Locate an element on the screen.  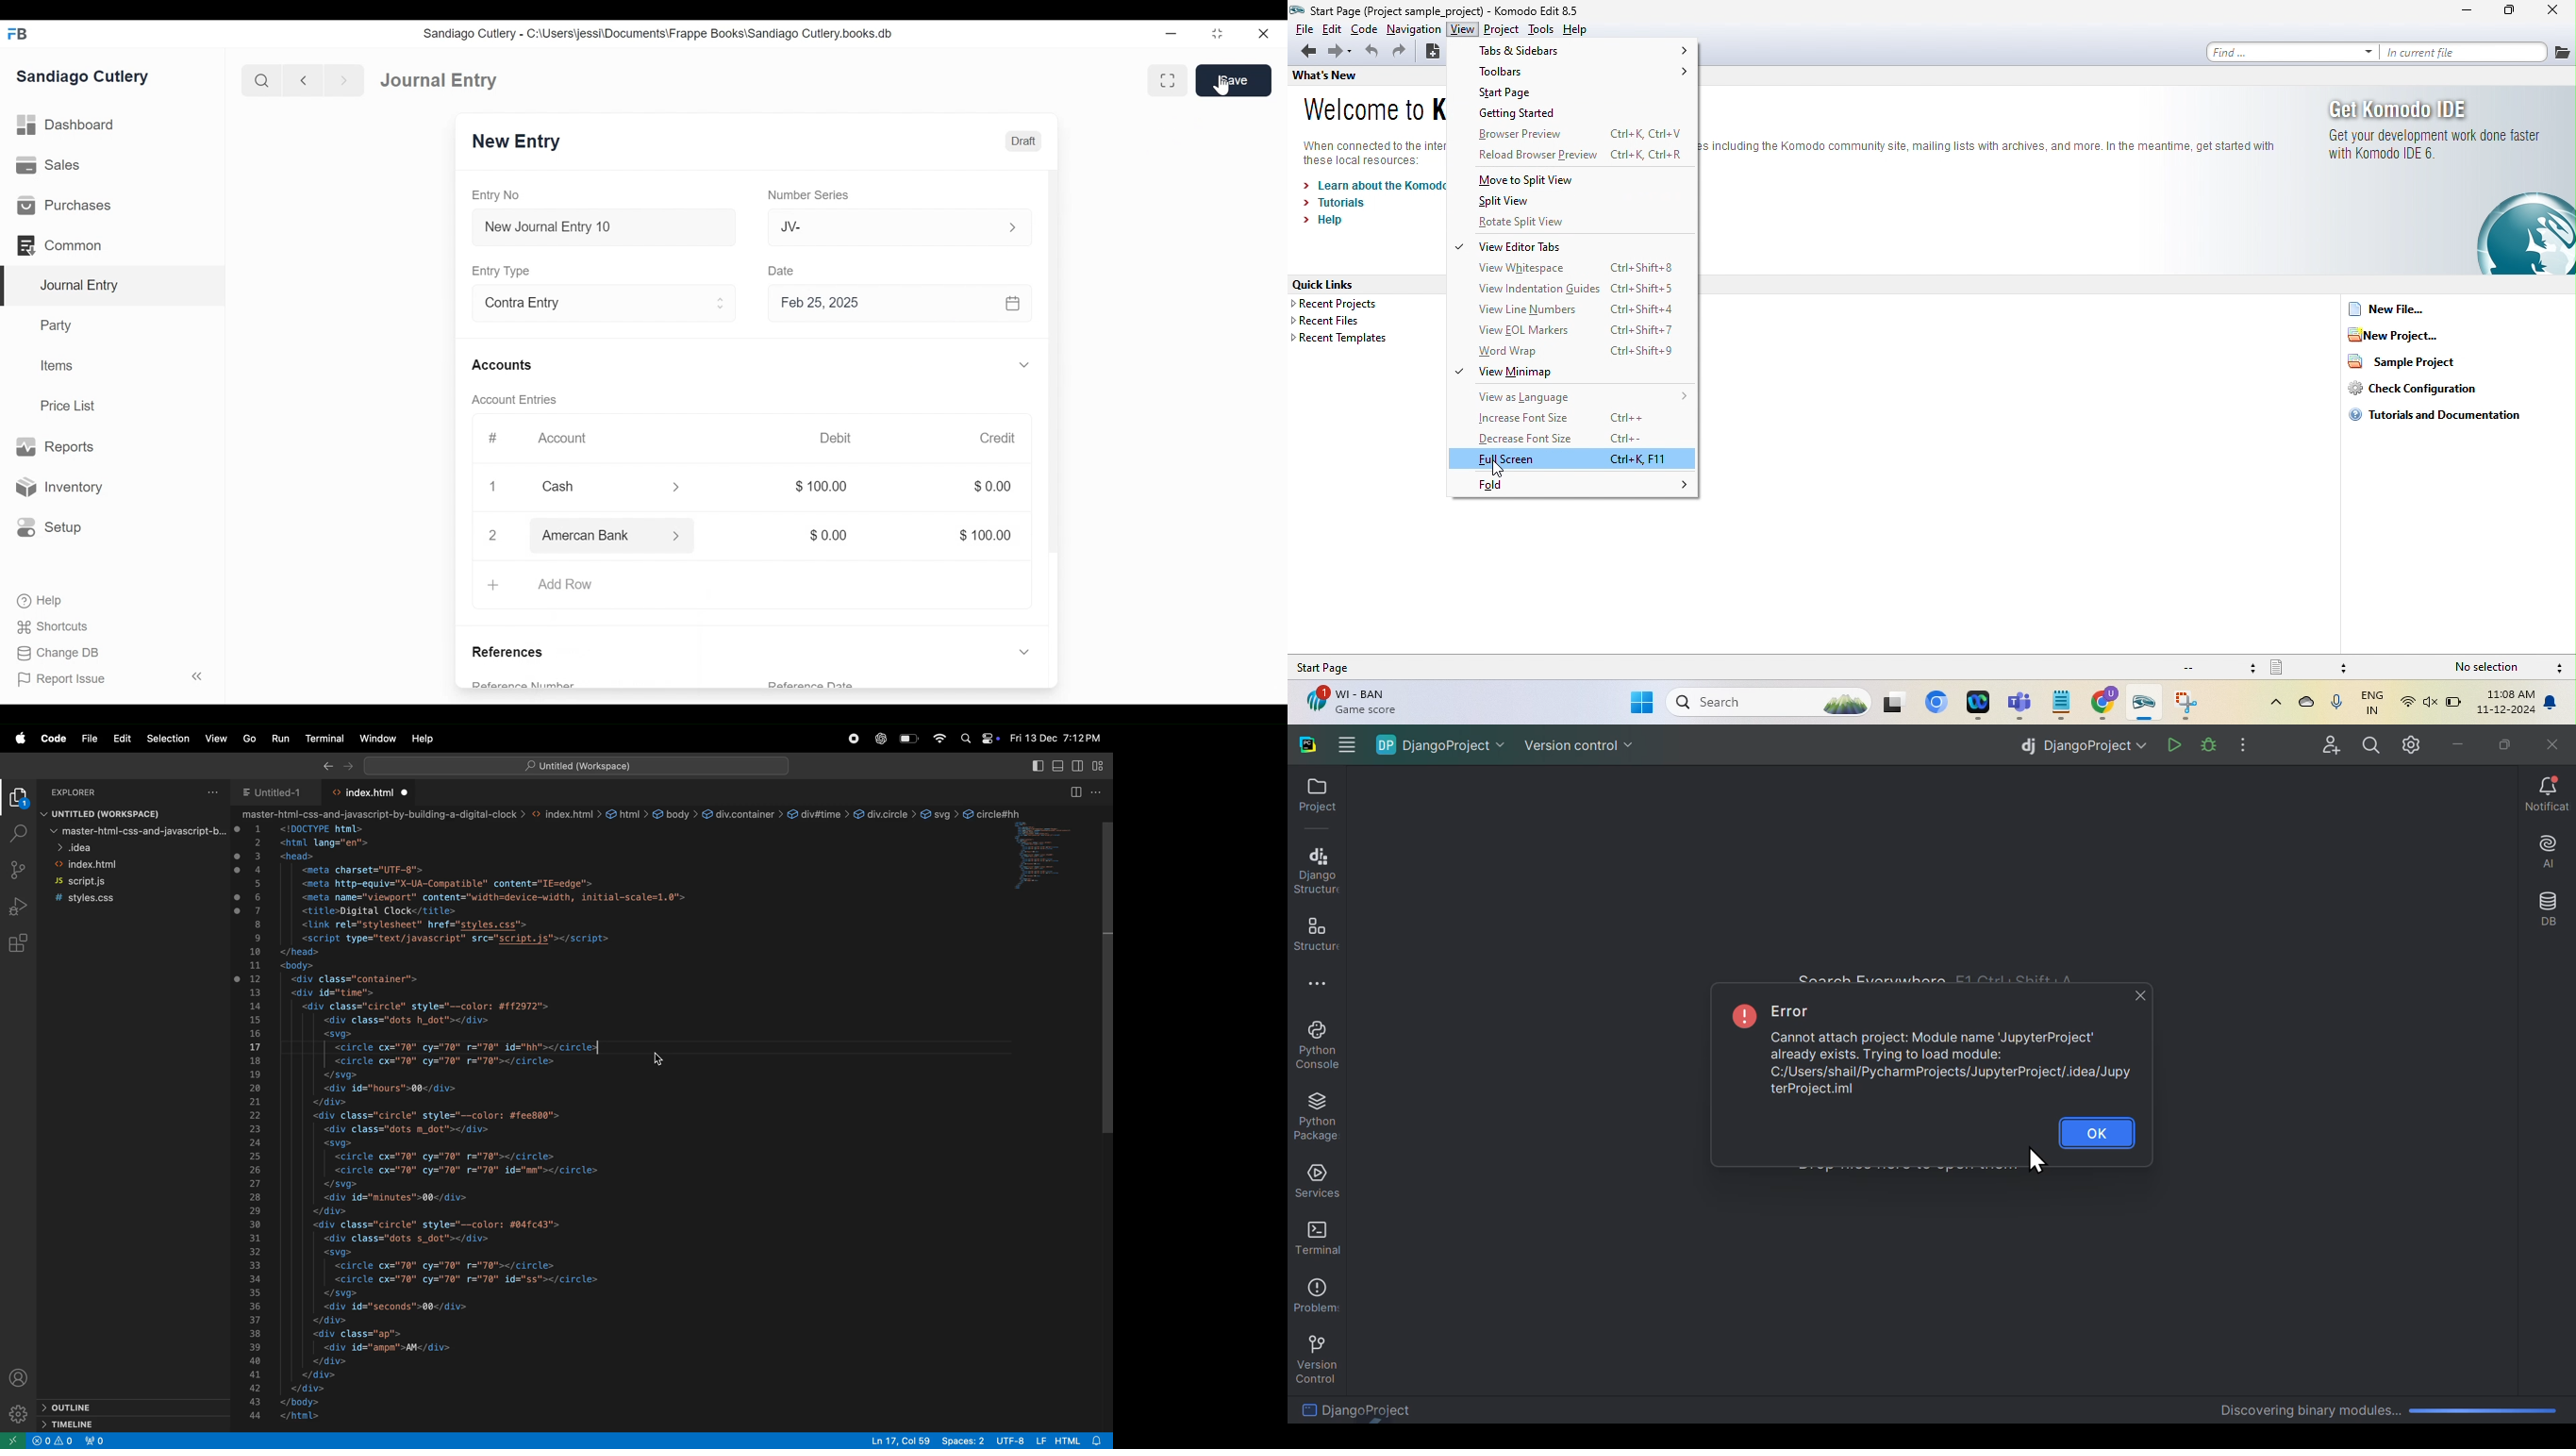
idea is located at coordinates (130, 849).